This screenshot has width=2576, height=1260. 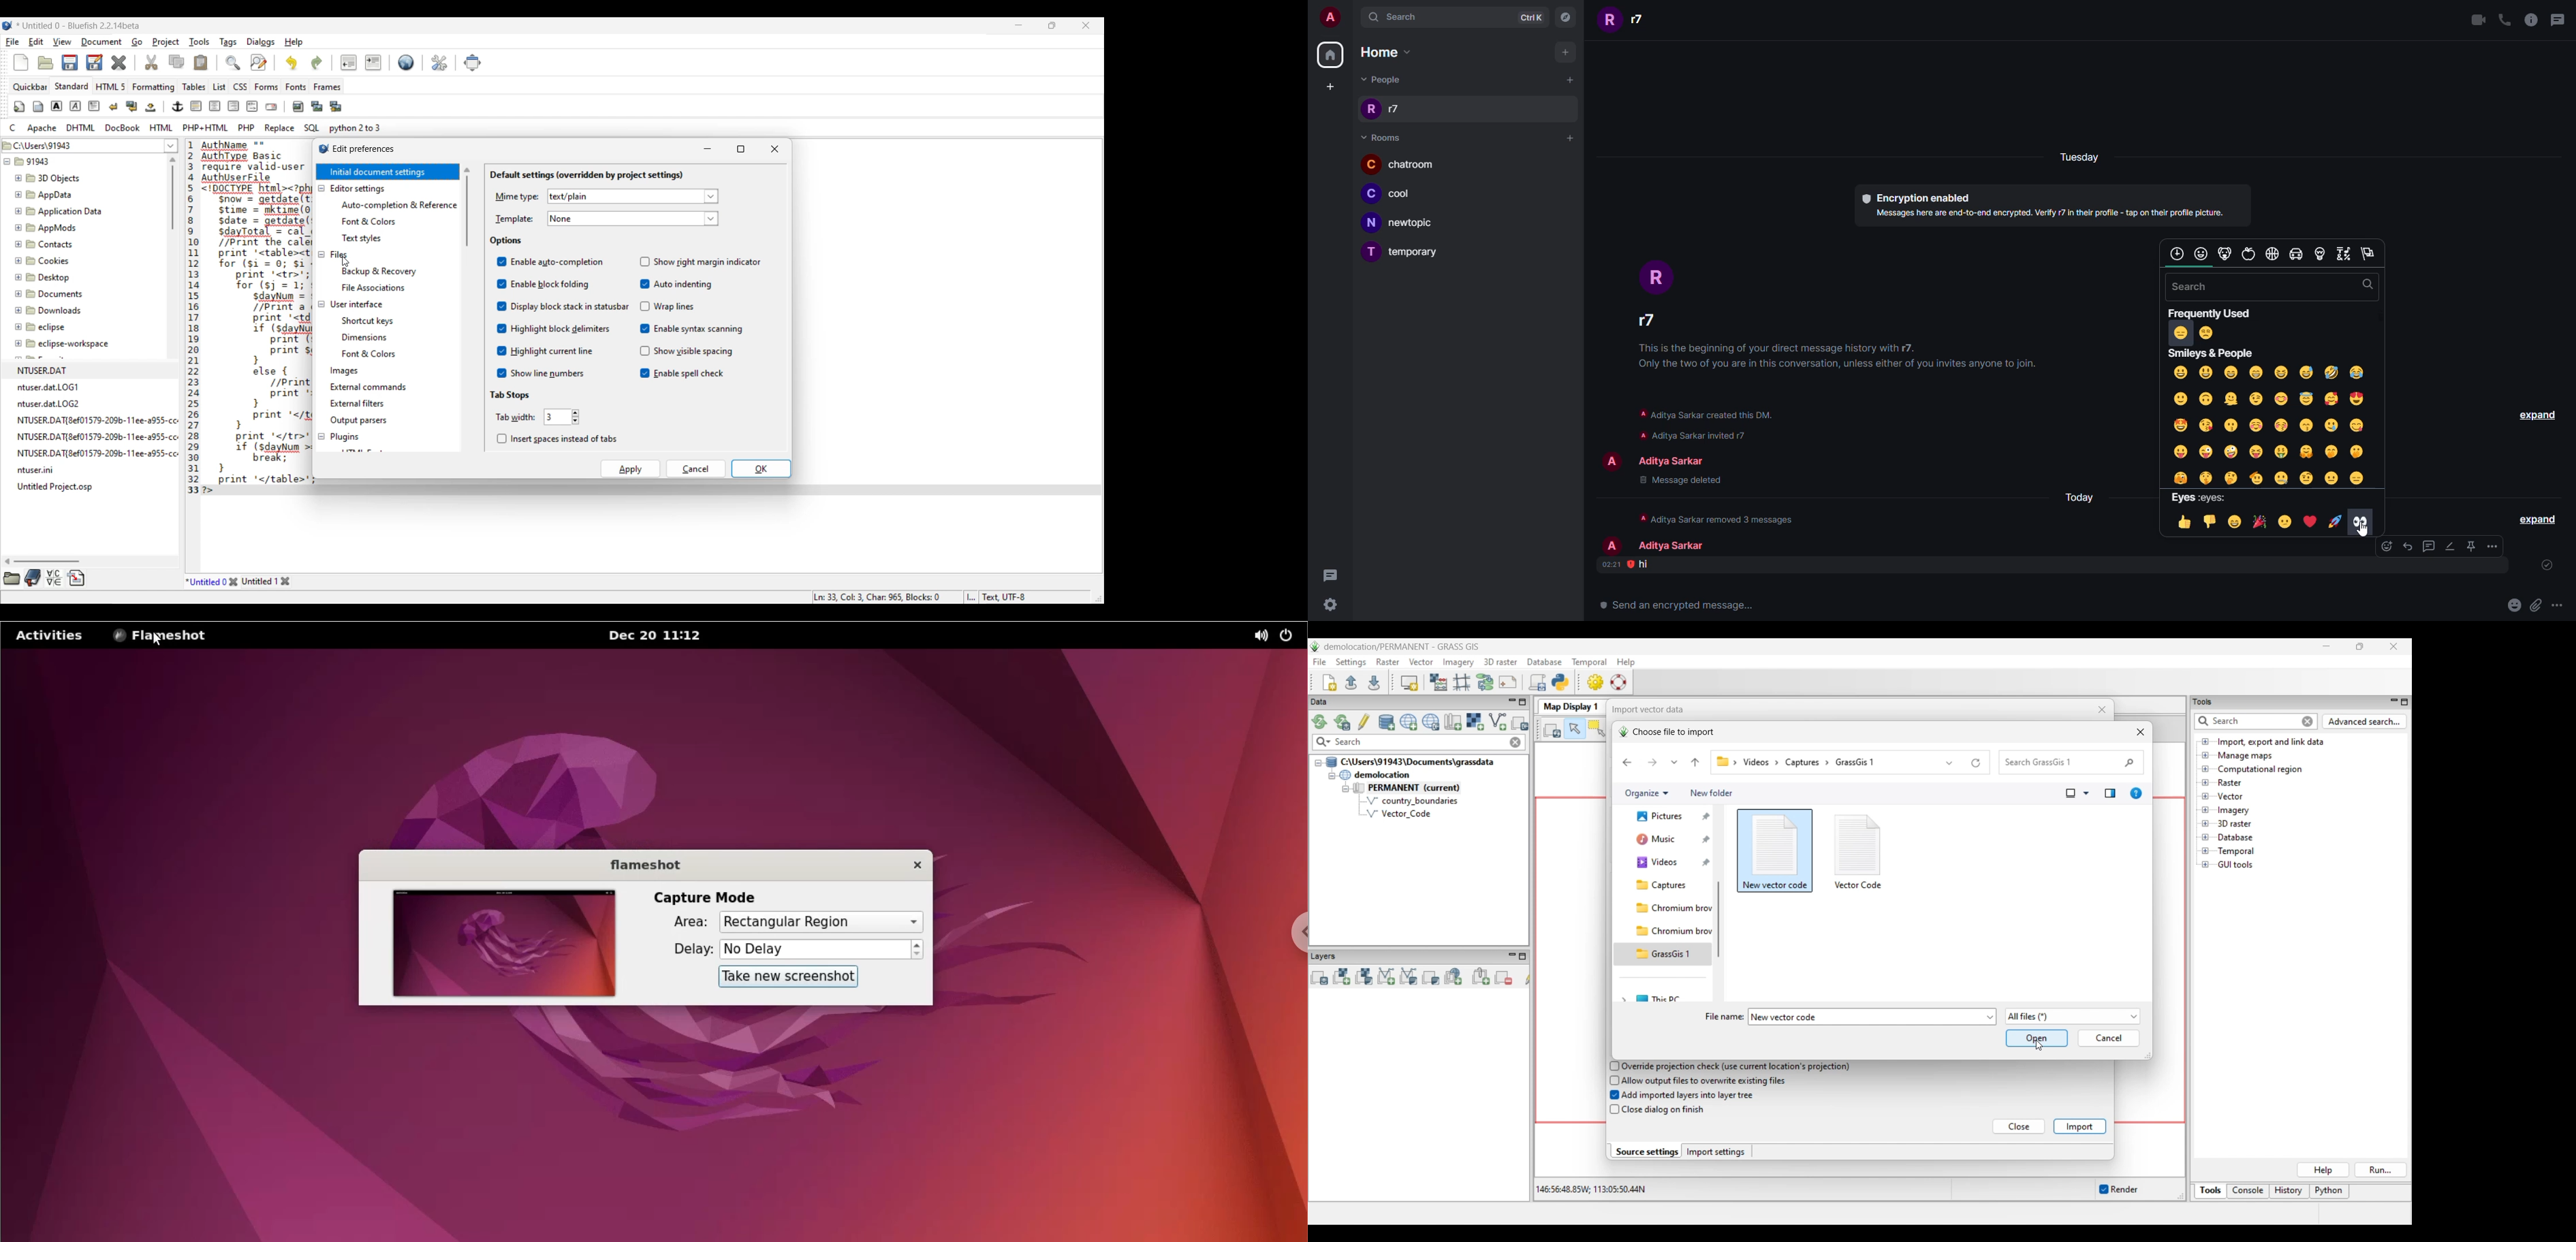 What do you see at coordinates (1916, 197) in the screenshot?
I see `encryption enabled` at bounding box center [1916, 197].